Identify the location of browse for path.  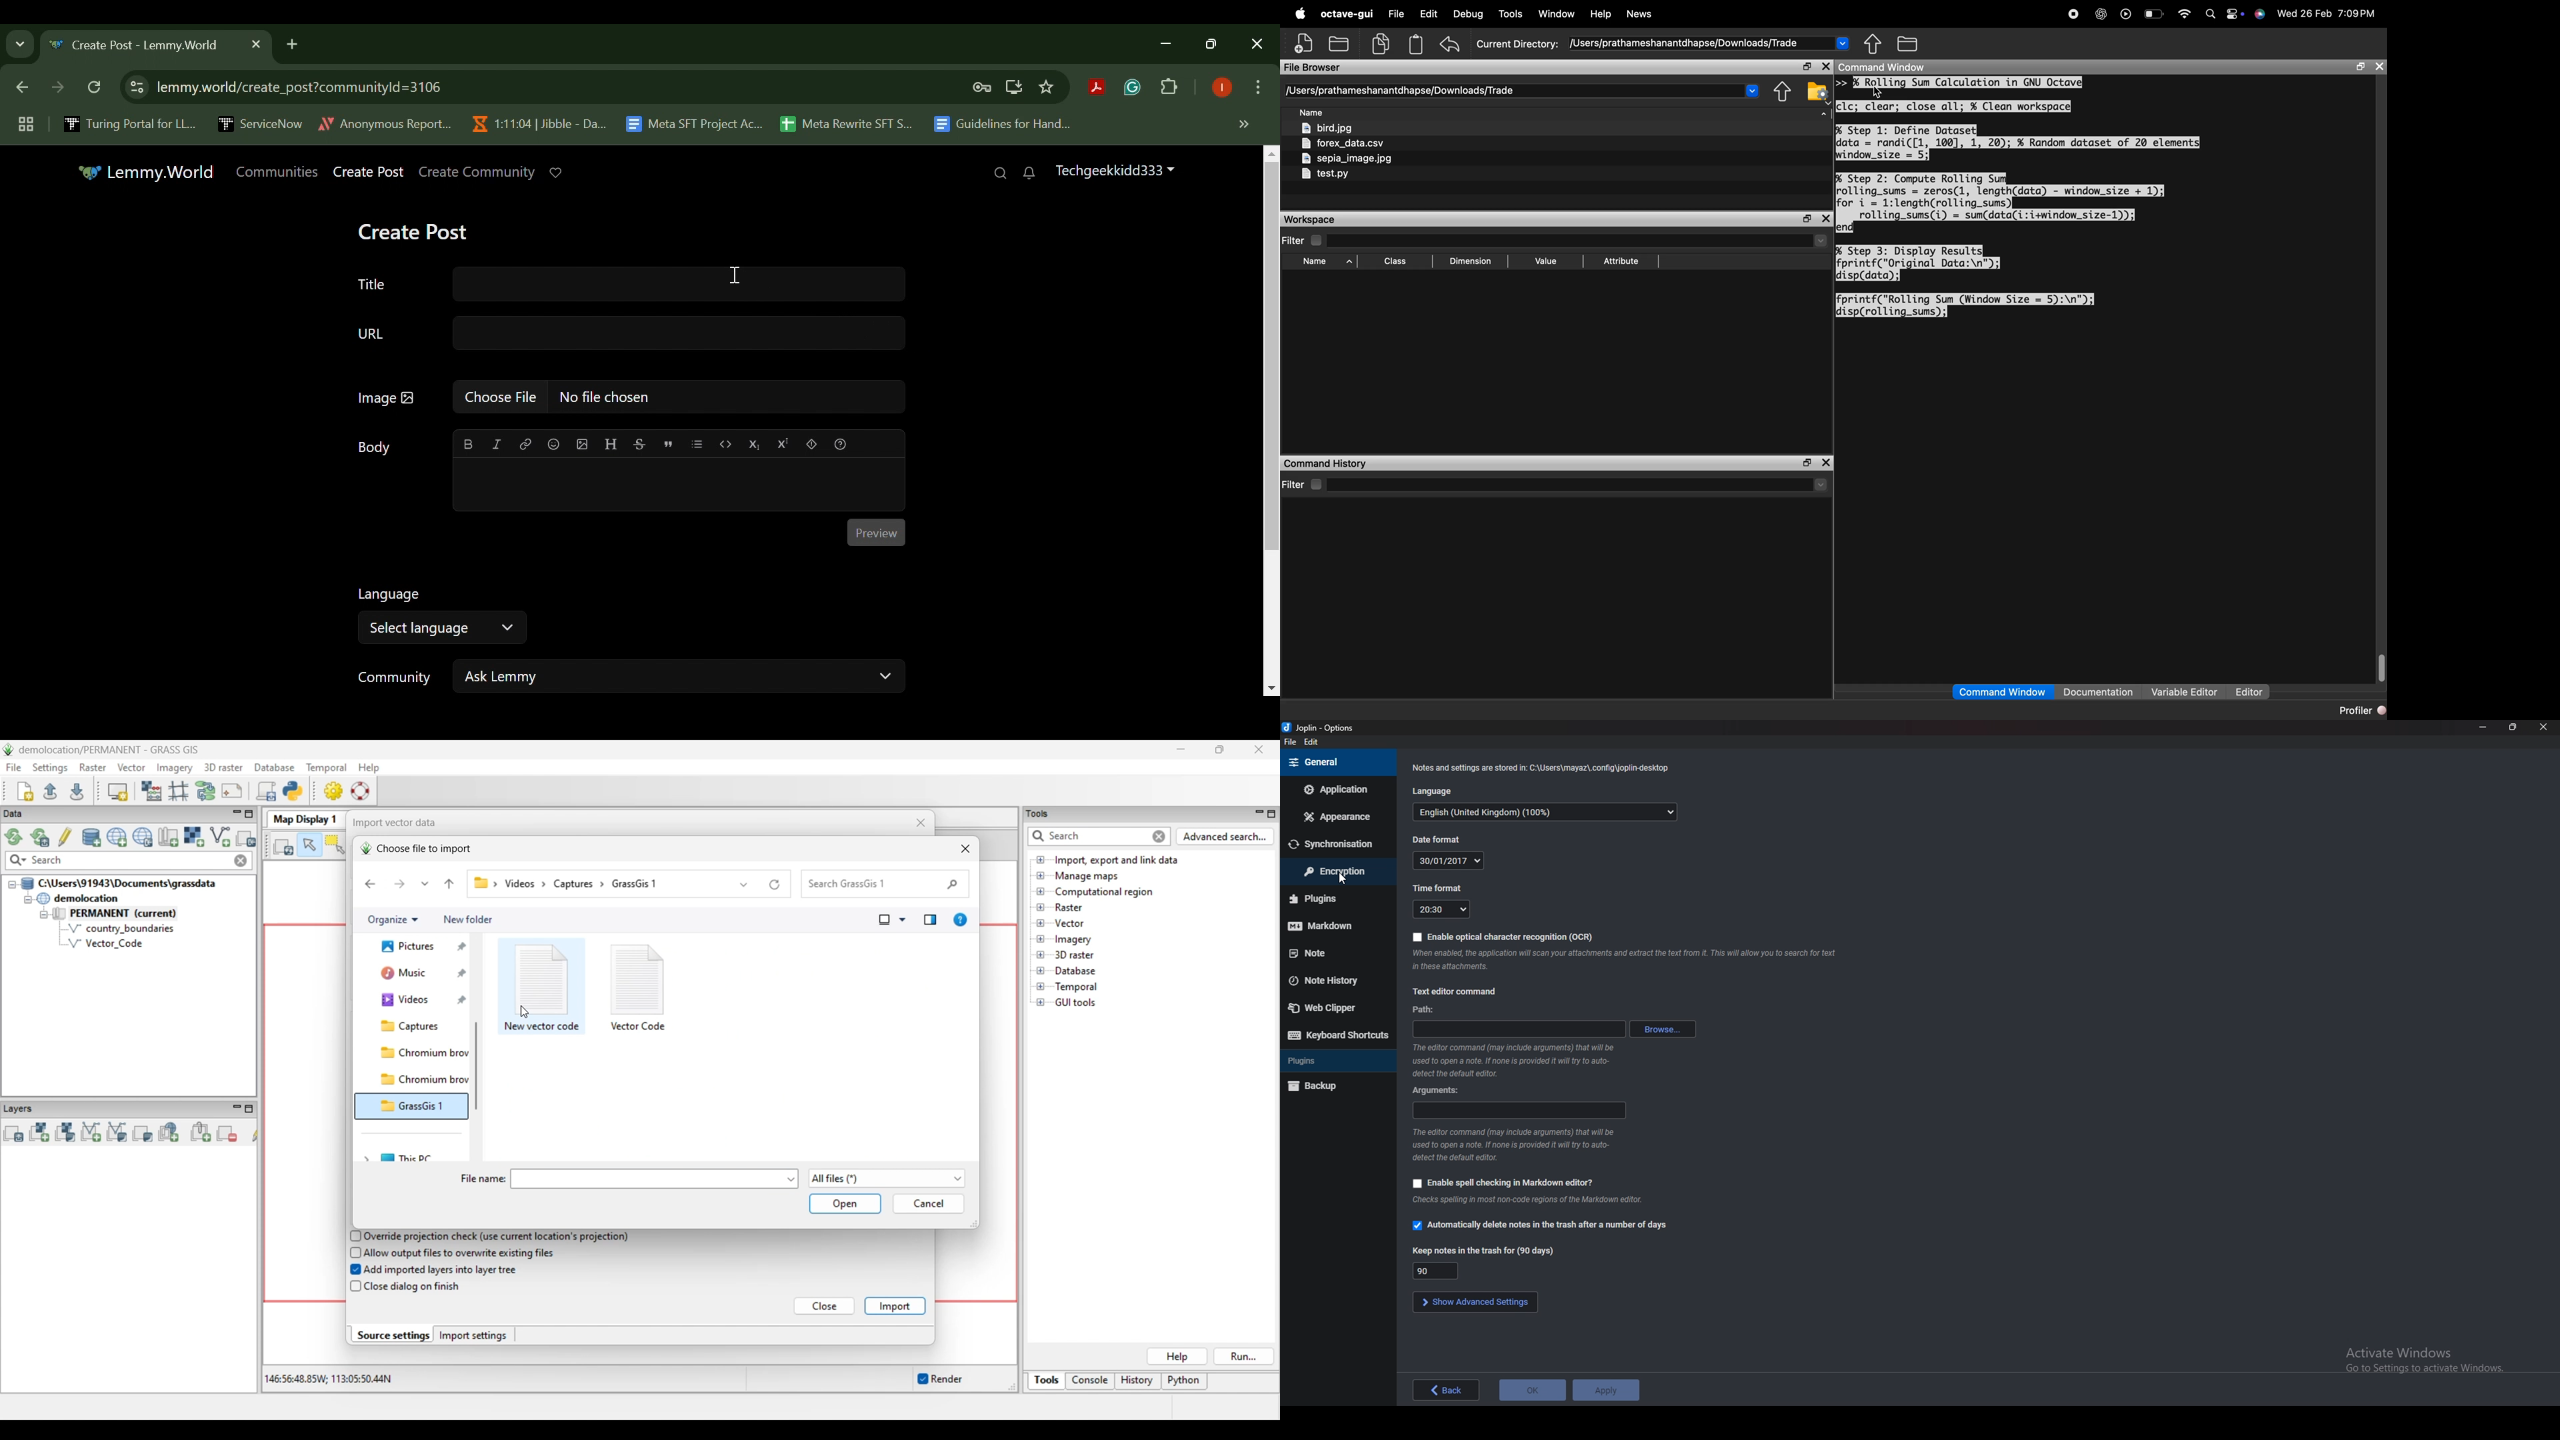
(1665, 1028).